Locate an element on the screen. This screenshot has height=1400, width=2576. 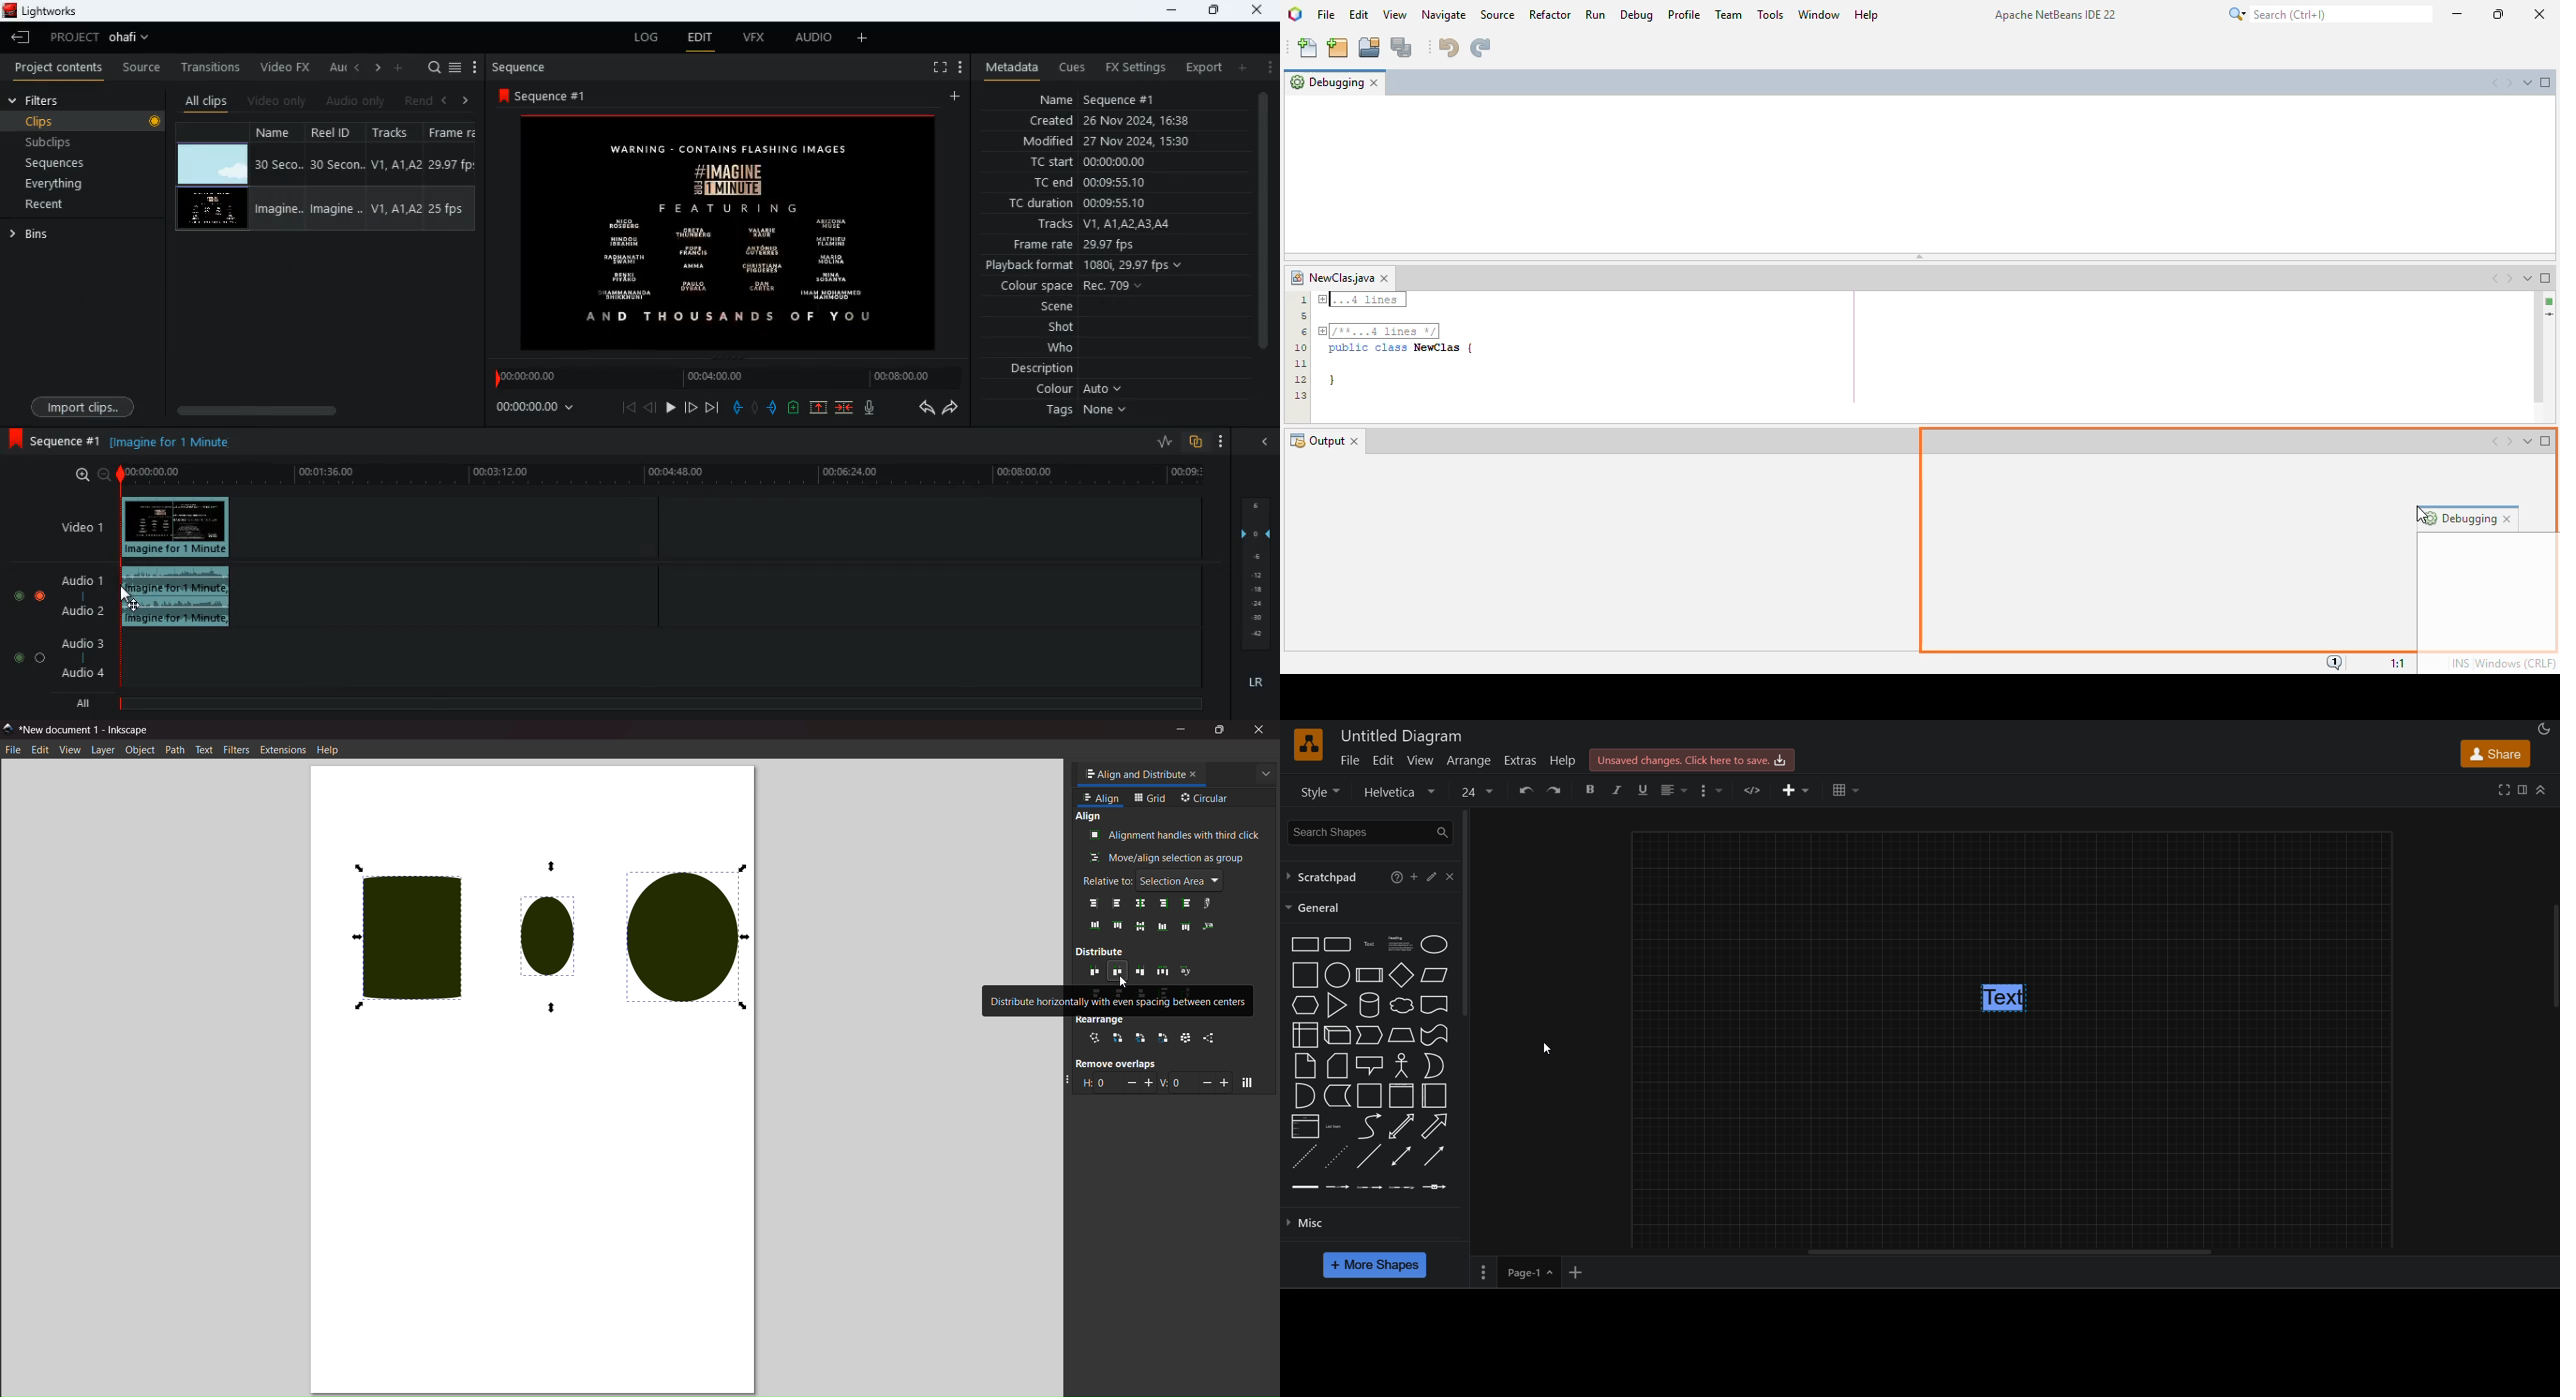
rotate around center point is located at coordinates (1163, 1038).